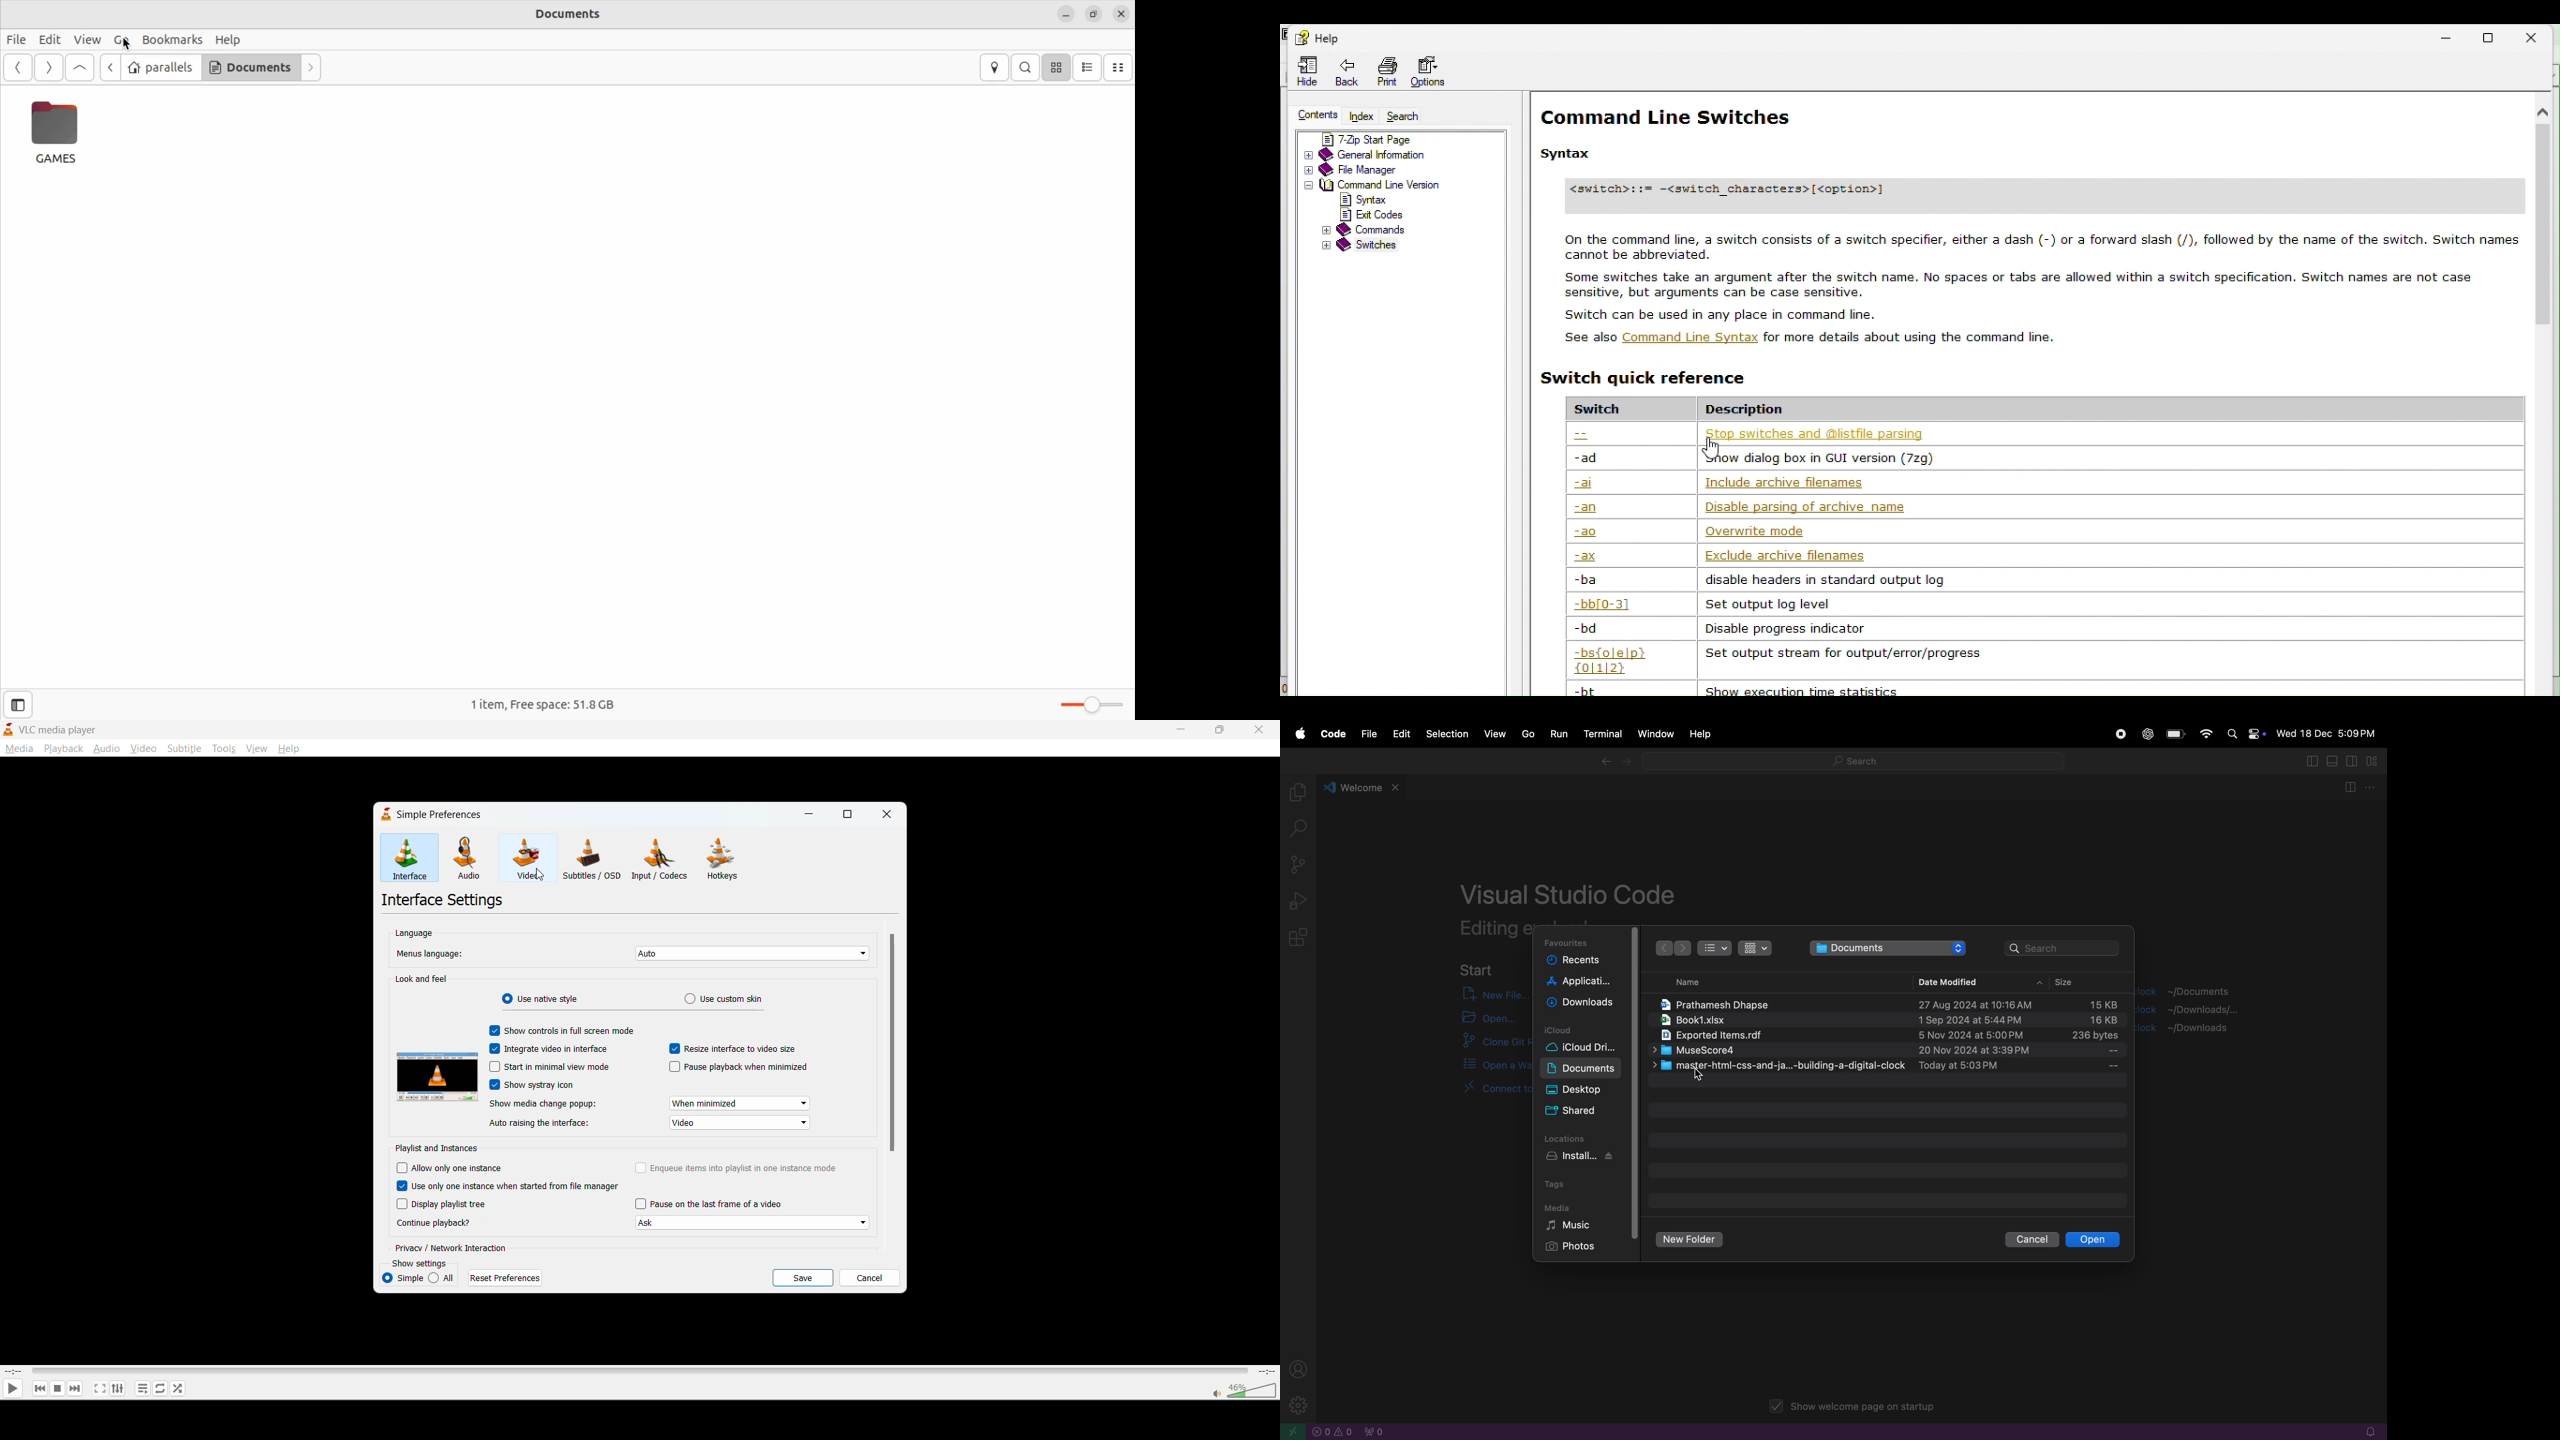  Describe the element at coordinates (1855, 1408) in the screenshot. I see `show welcome on start up page` at that location.